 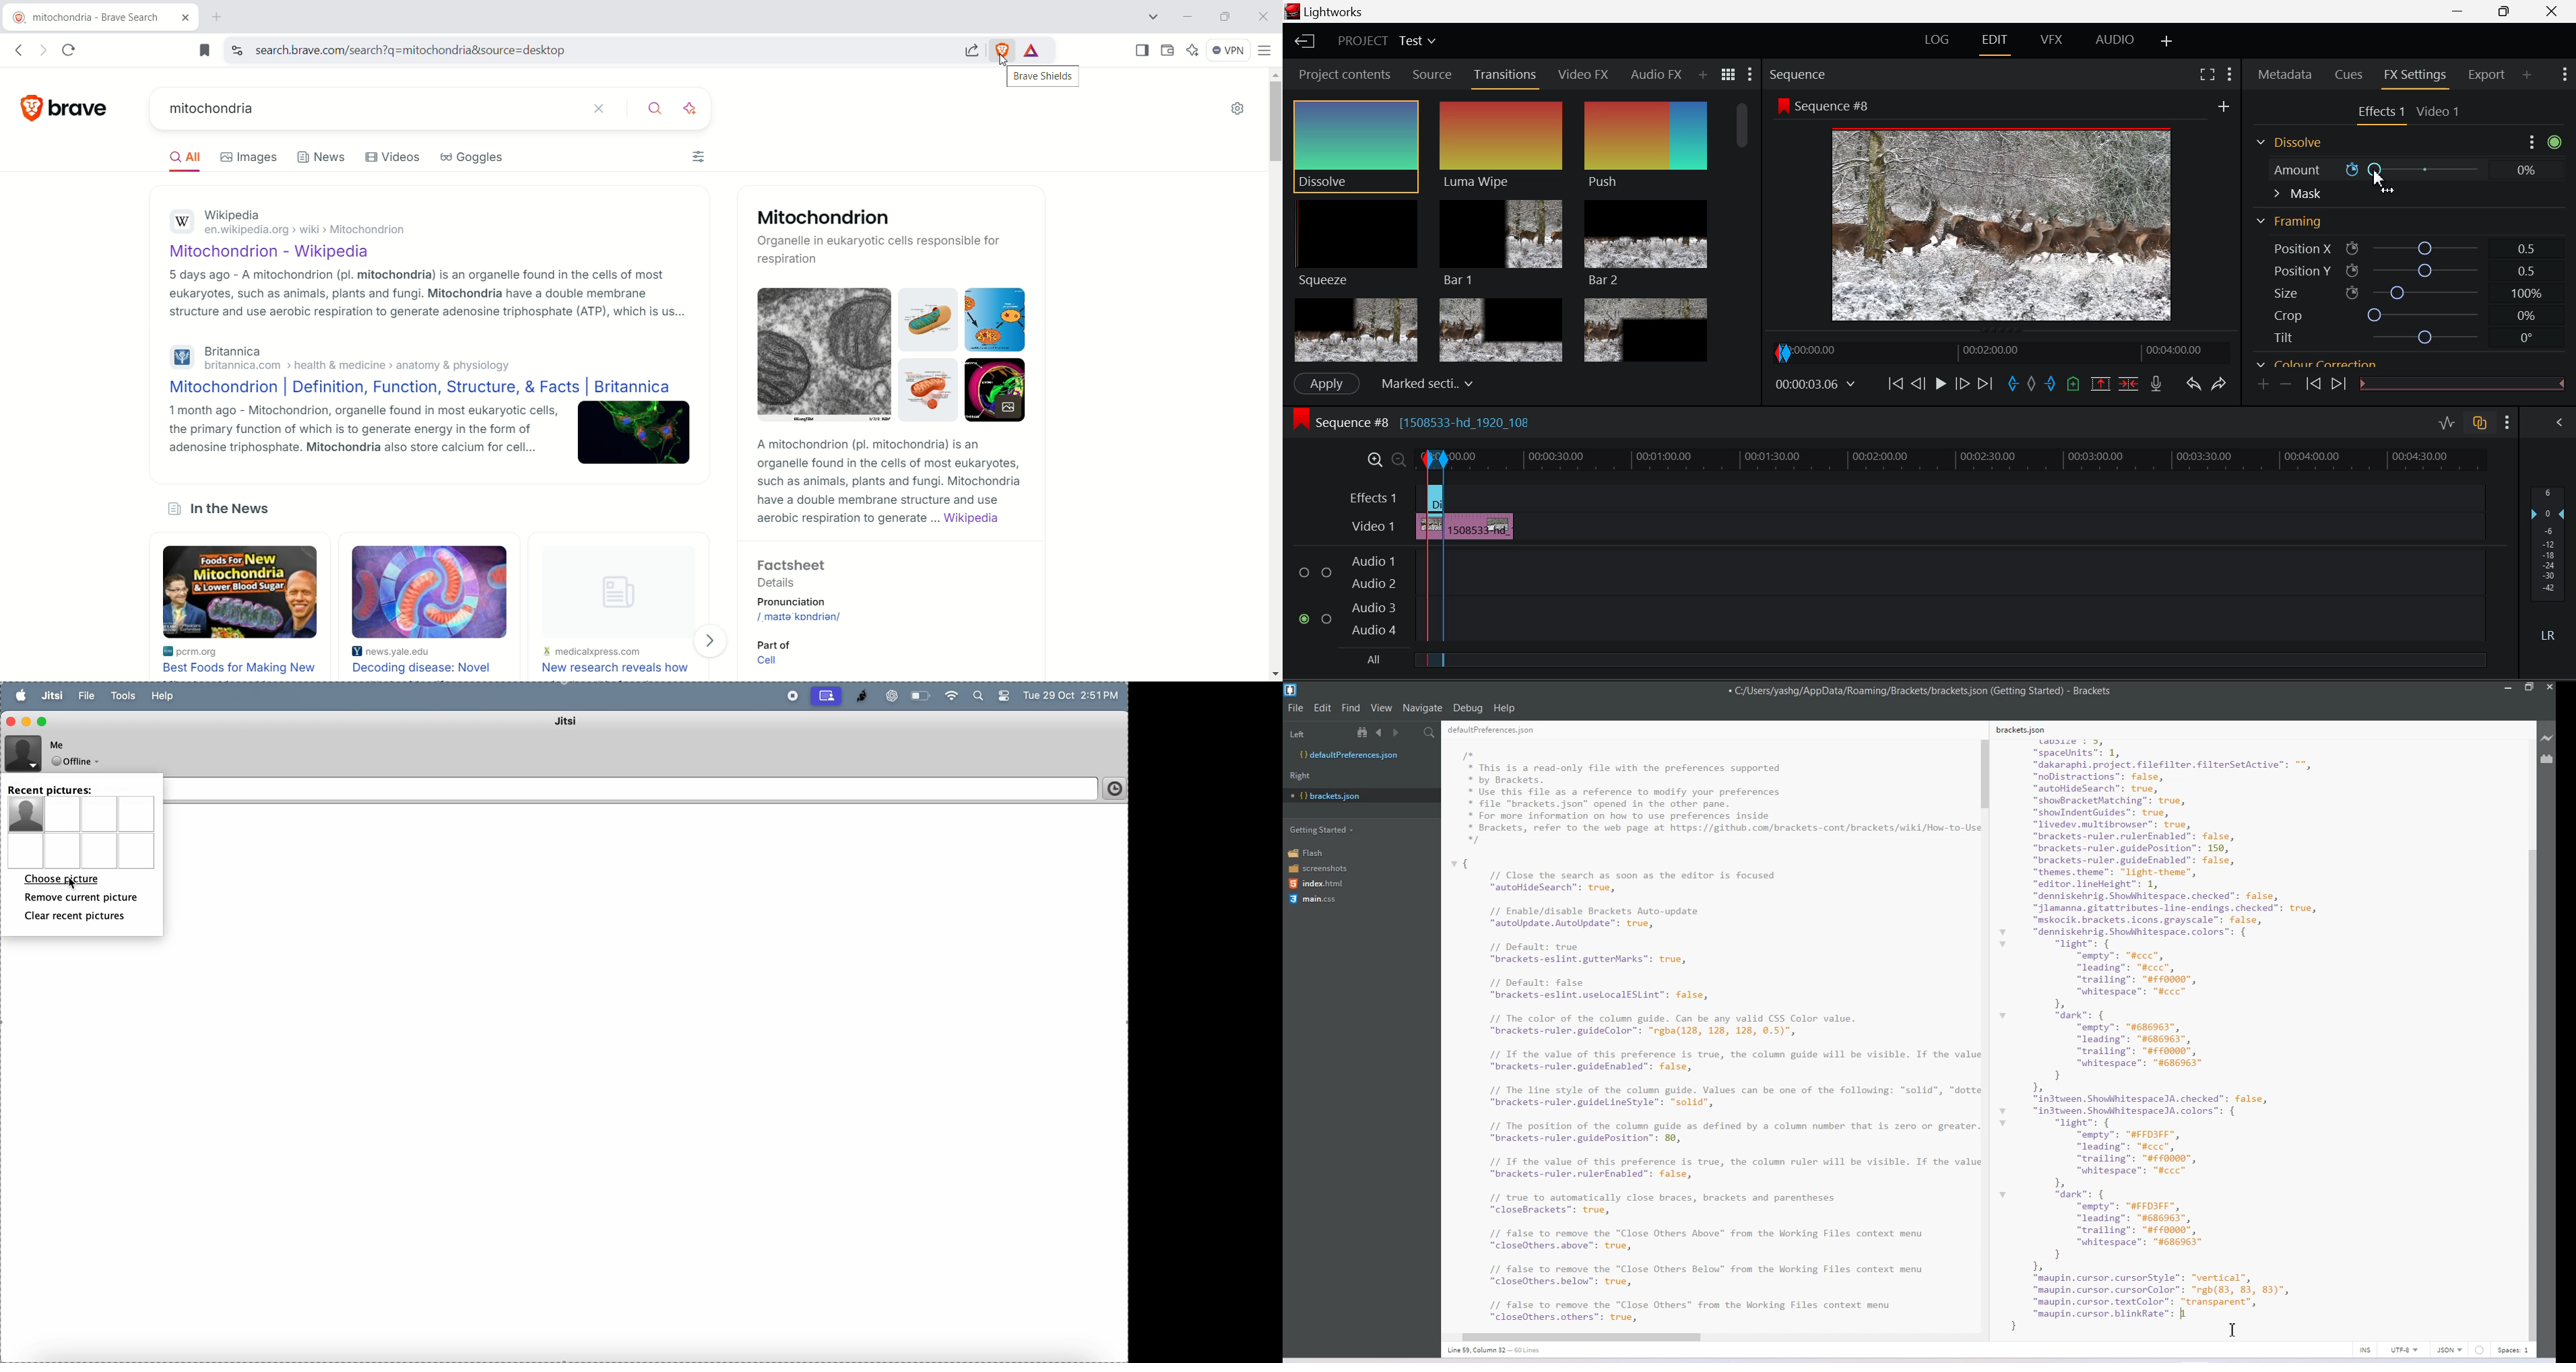 What do you see at coordinates (1324, 707) in the screenshot?
I see `Edit` at bounding box center [1324, 707].